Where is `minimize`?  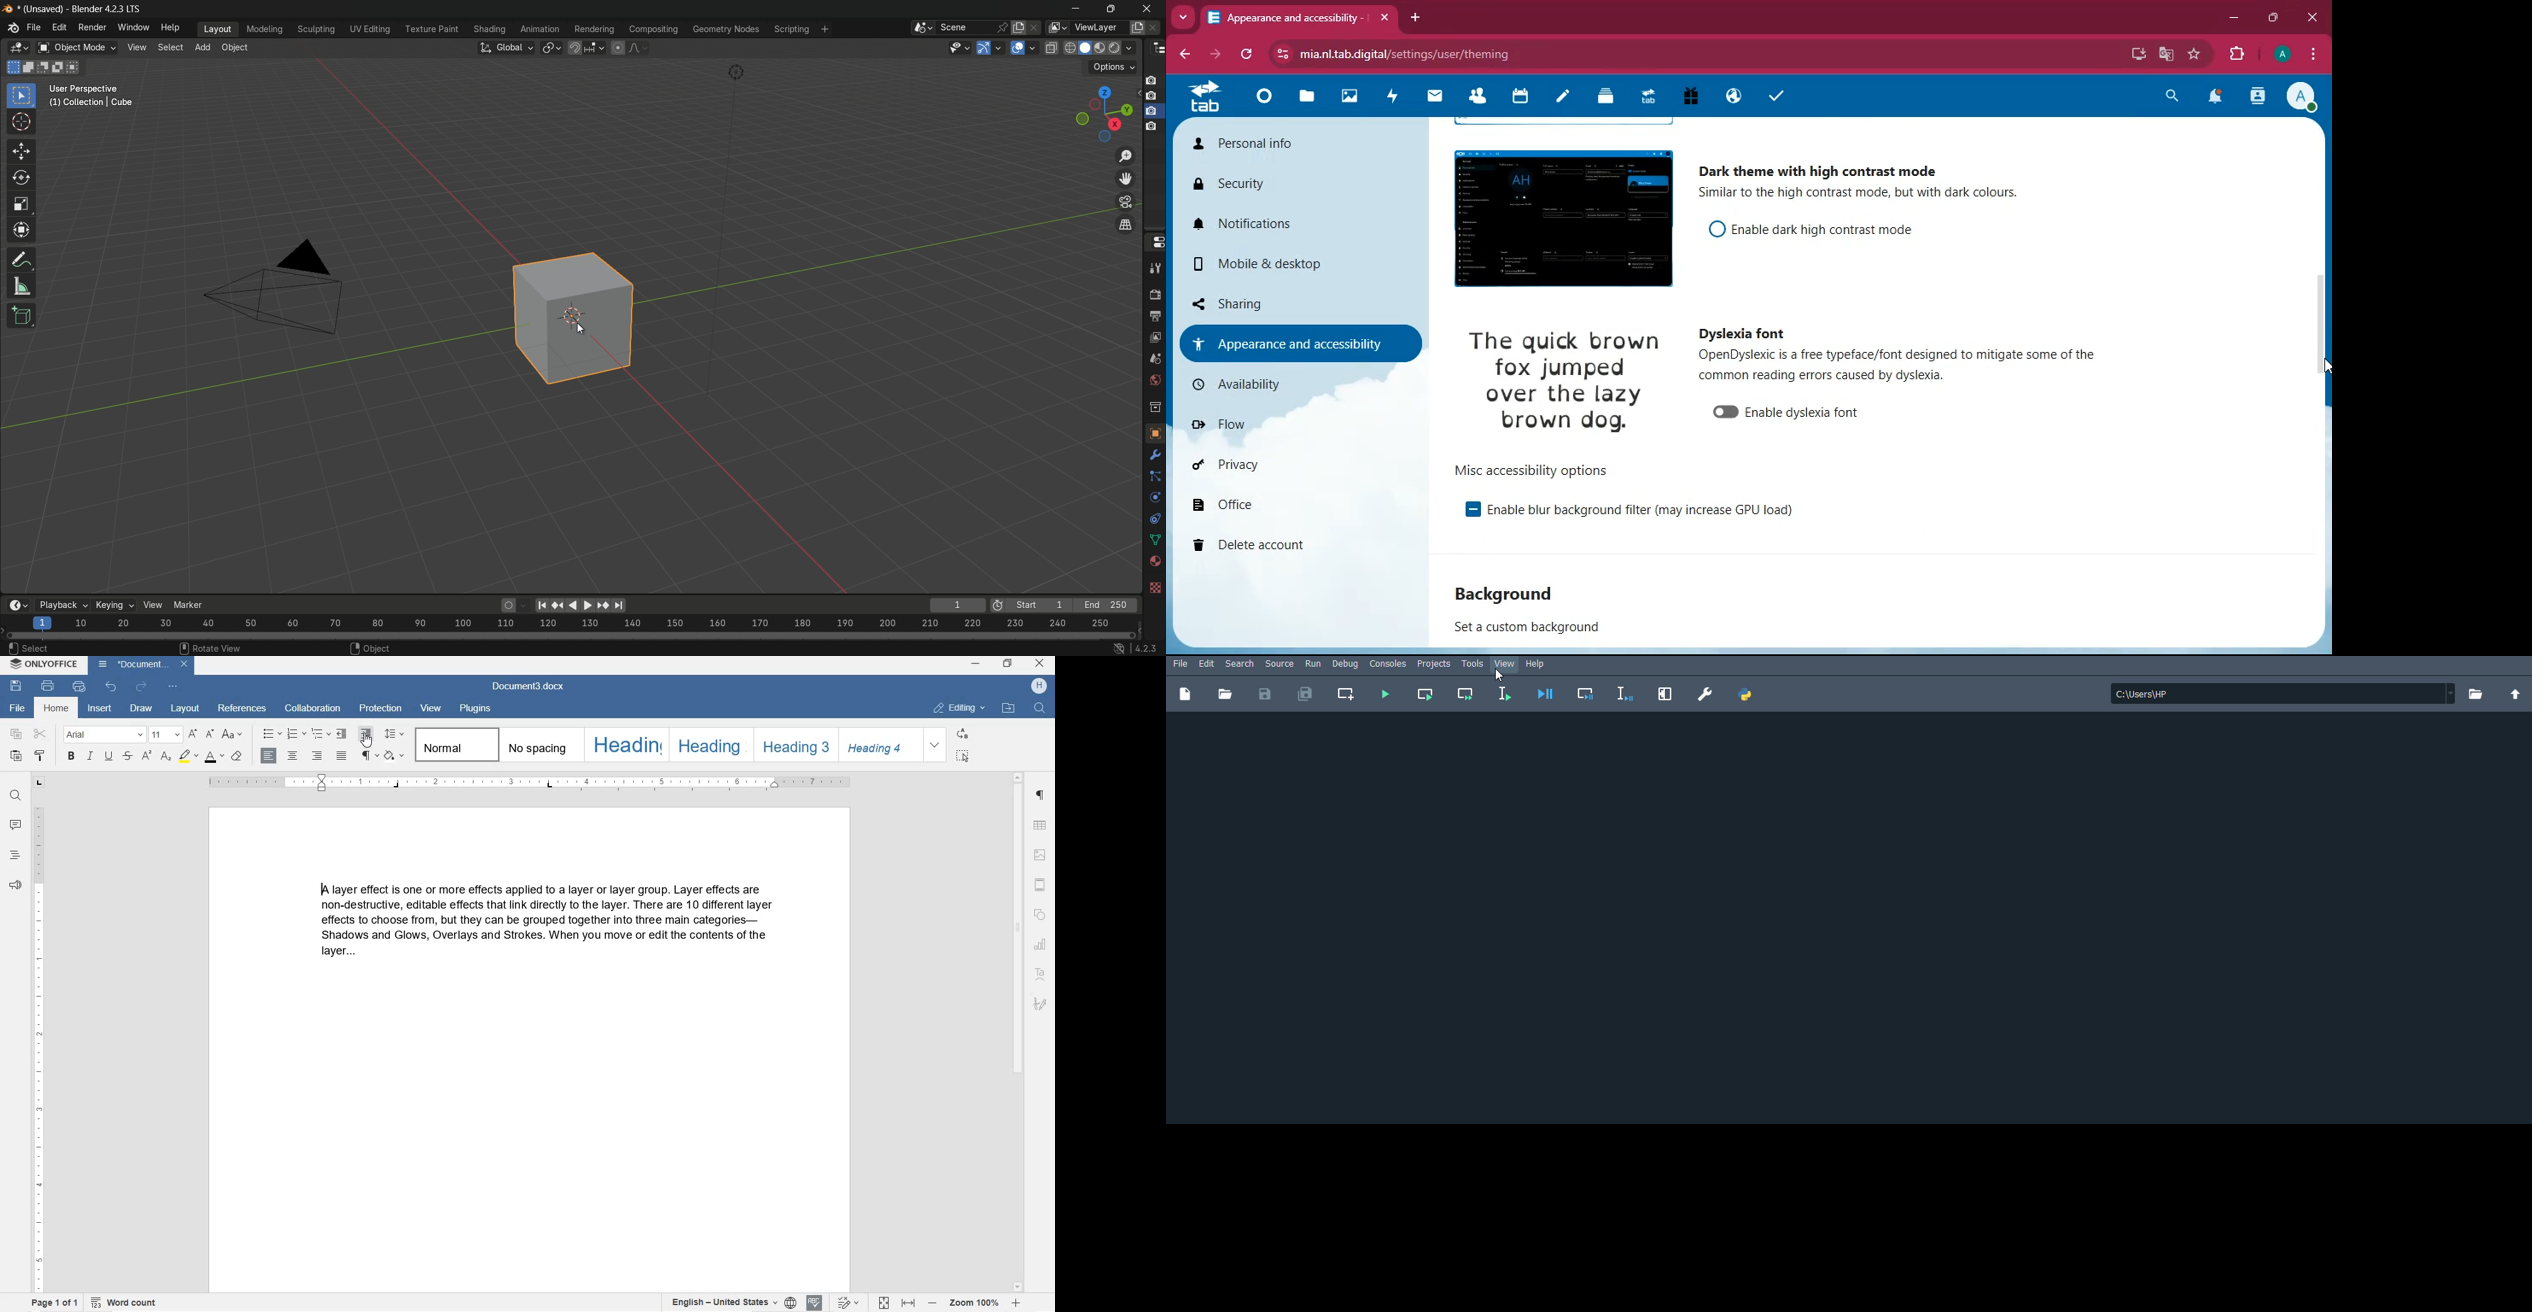 minimize is located at coordinates (2232, 17).